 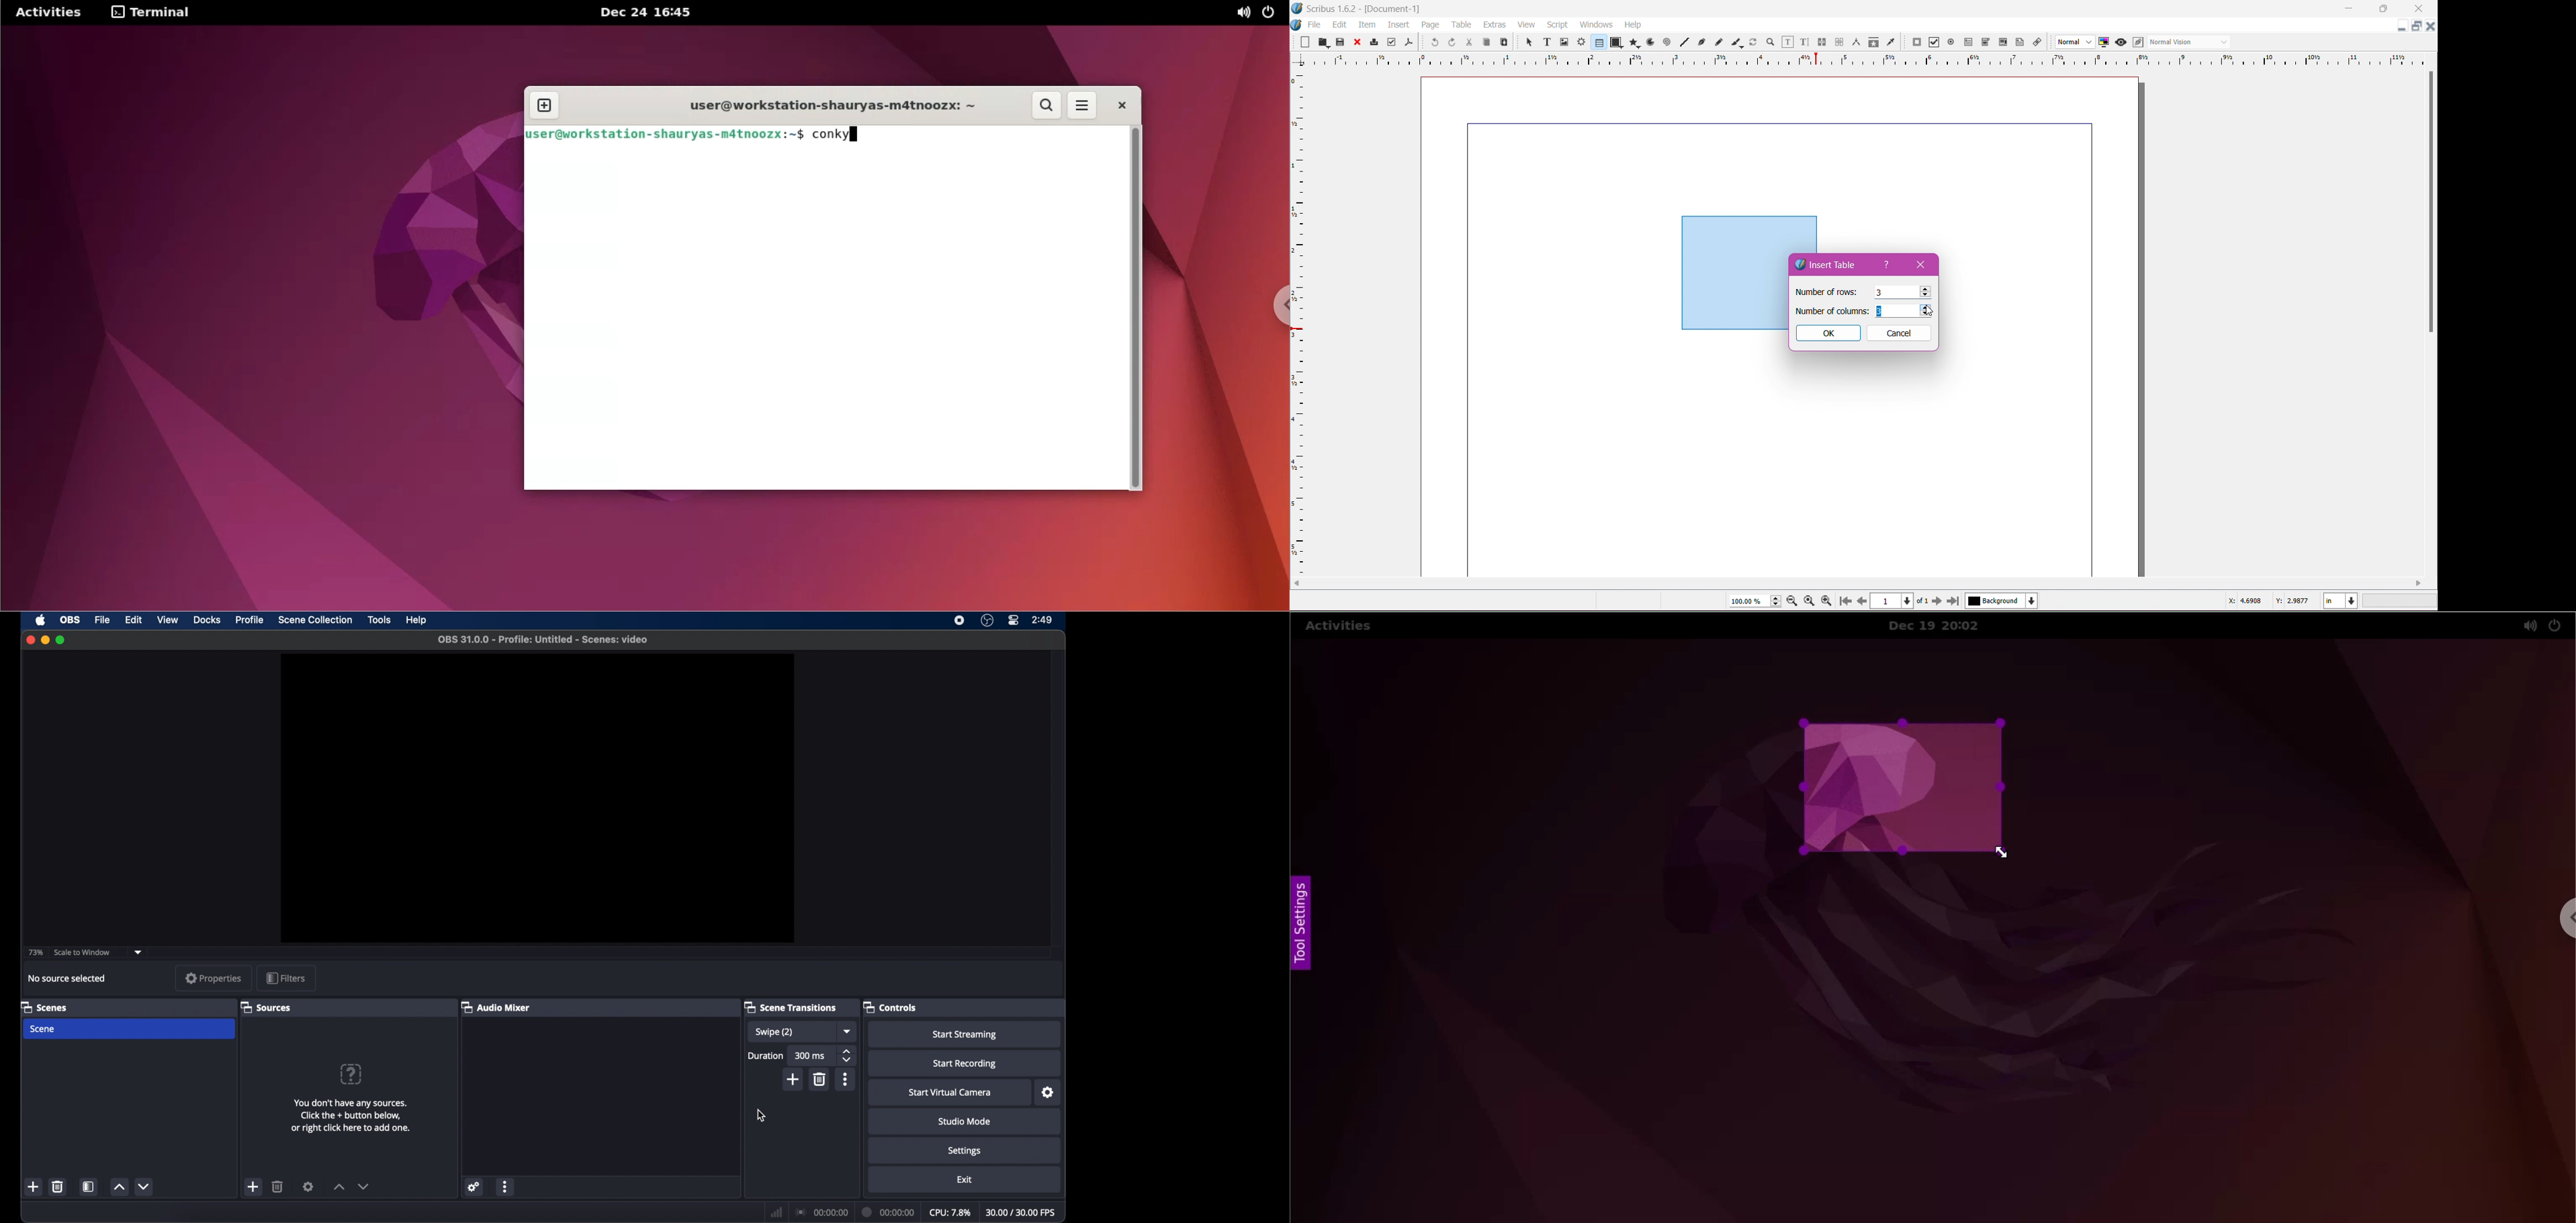 What do you see at coordinates (1827, 333) in the screenshot?
I see `OK` at bounding box center [1827, 333].